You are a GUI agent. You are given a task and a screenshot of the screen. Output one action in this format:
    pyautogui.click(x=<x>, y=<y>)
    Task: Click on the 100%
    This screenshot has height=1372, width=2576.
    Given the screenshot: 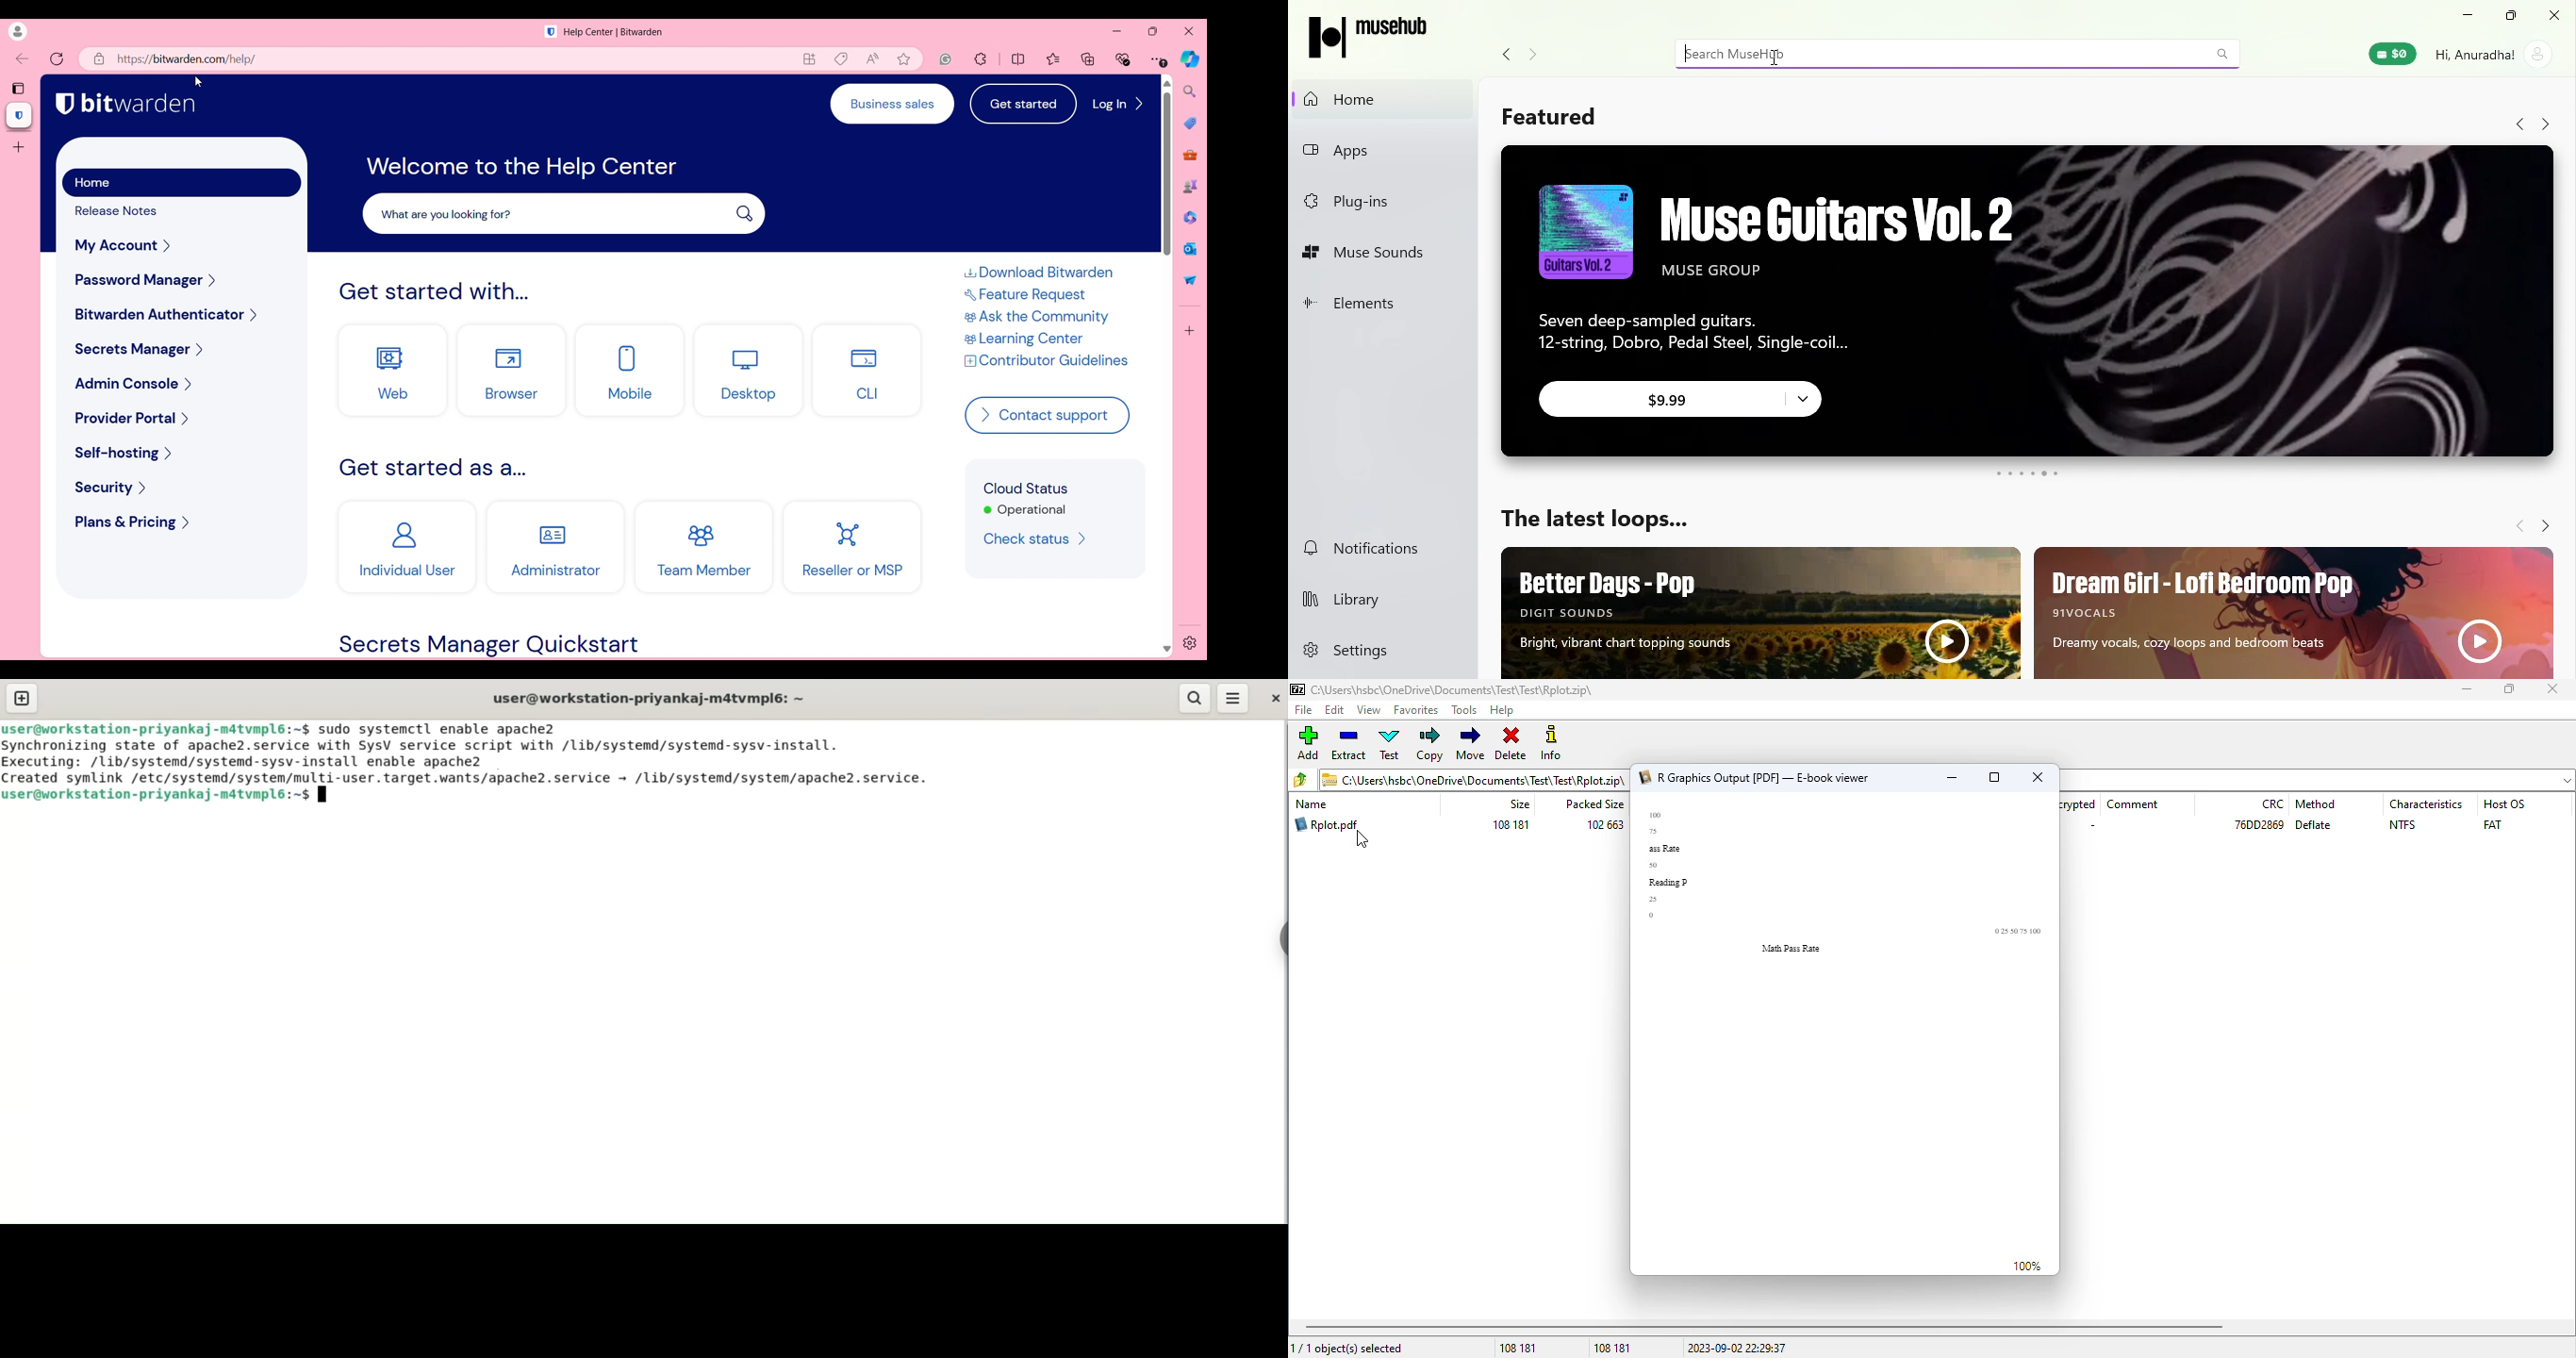 What is the action you would take?
    pyautogui.click(x=2027, y=1267)
    